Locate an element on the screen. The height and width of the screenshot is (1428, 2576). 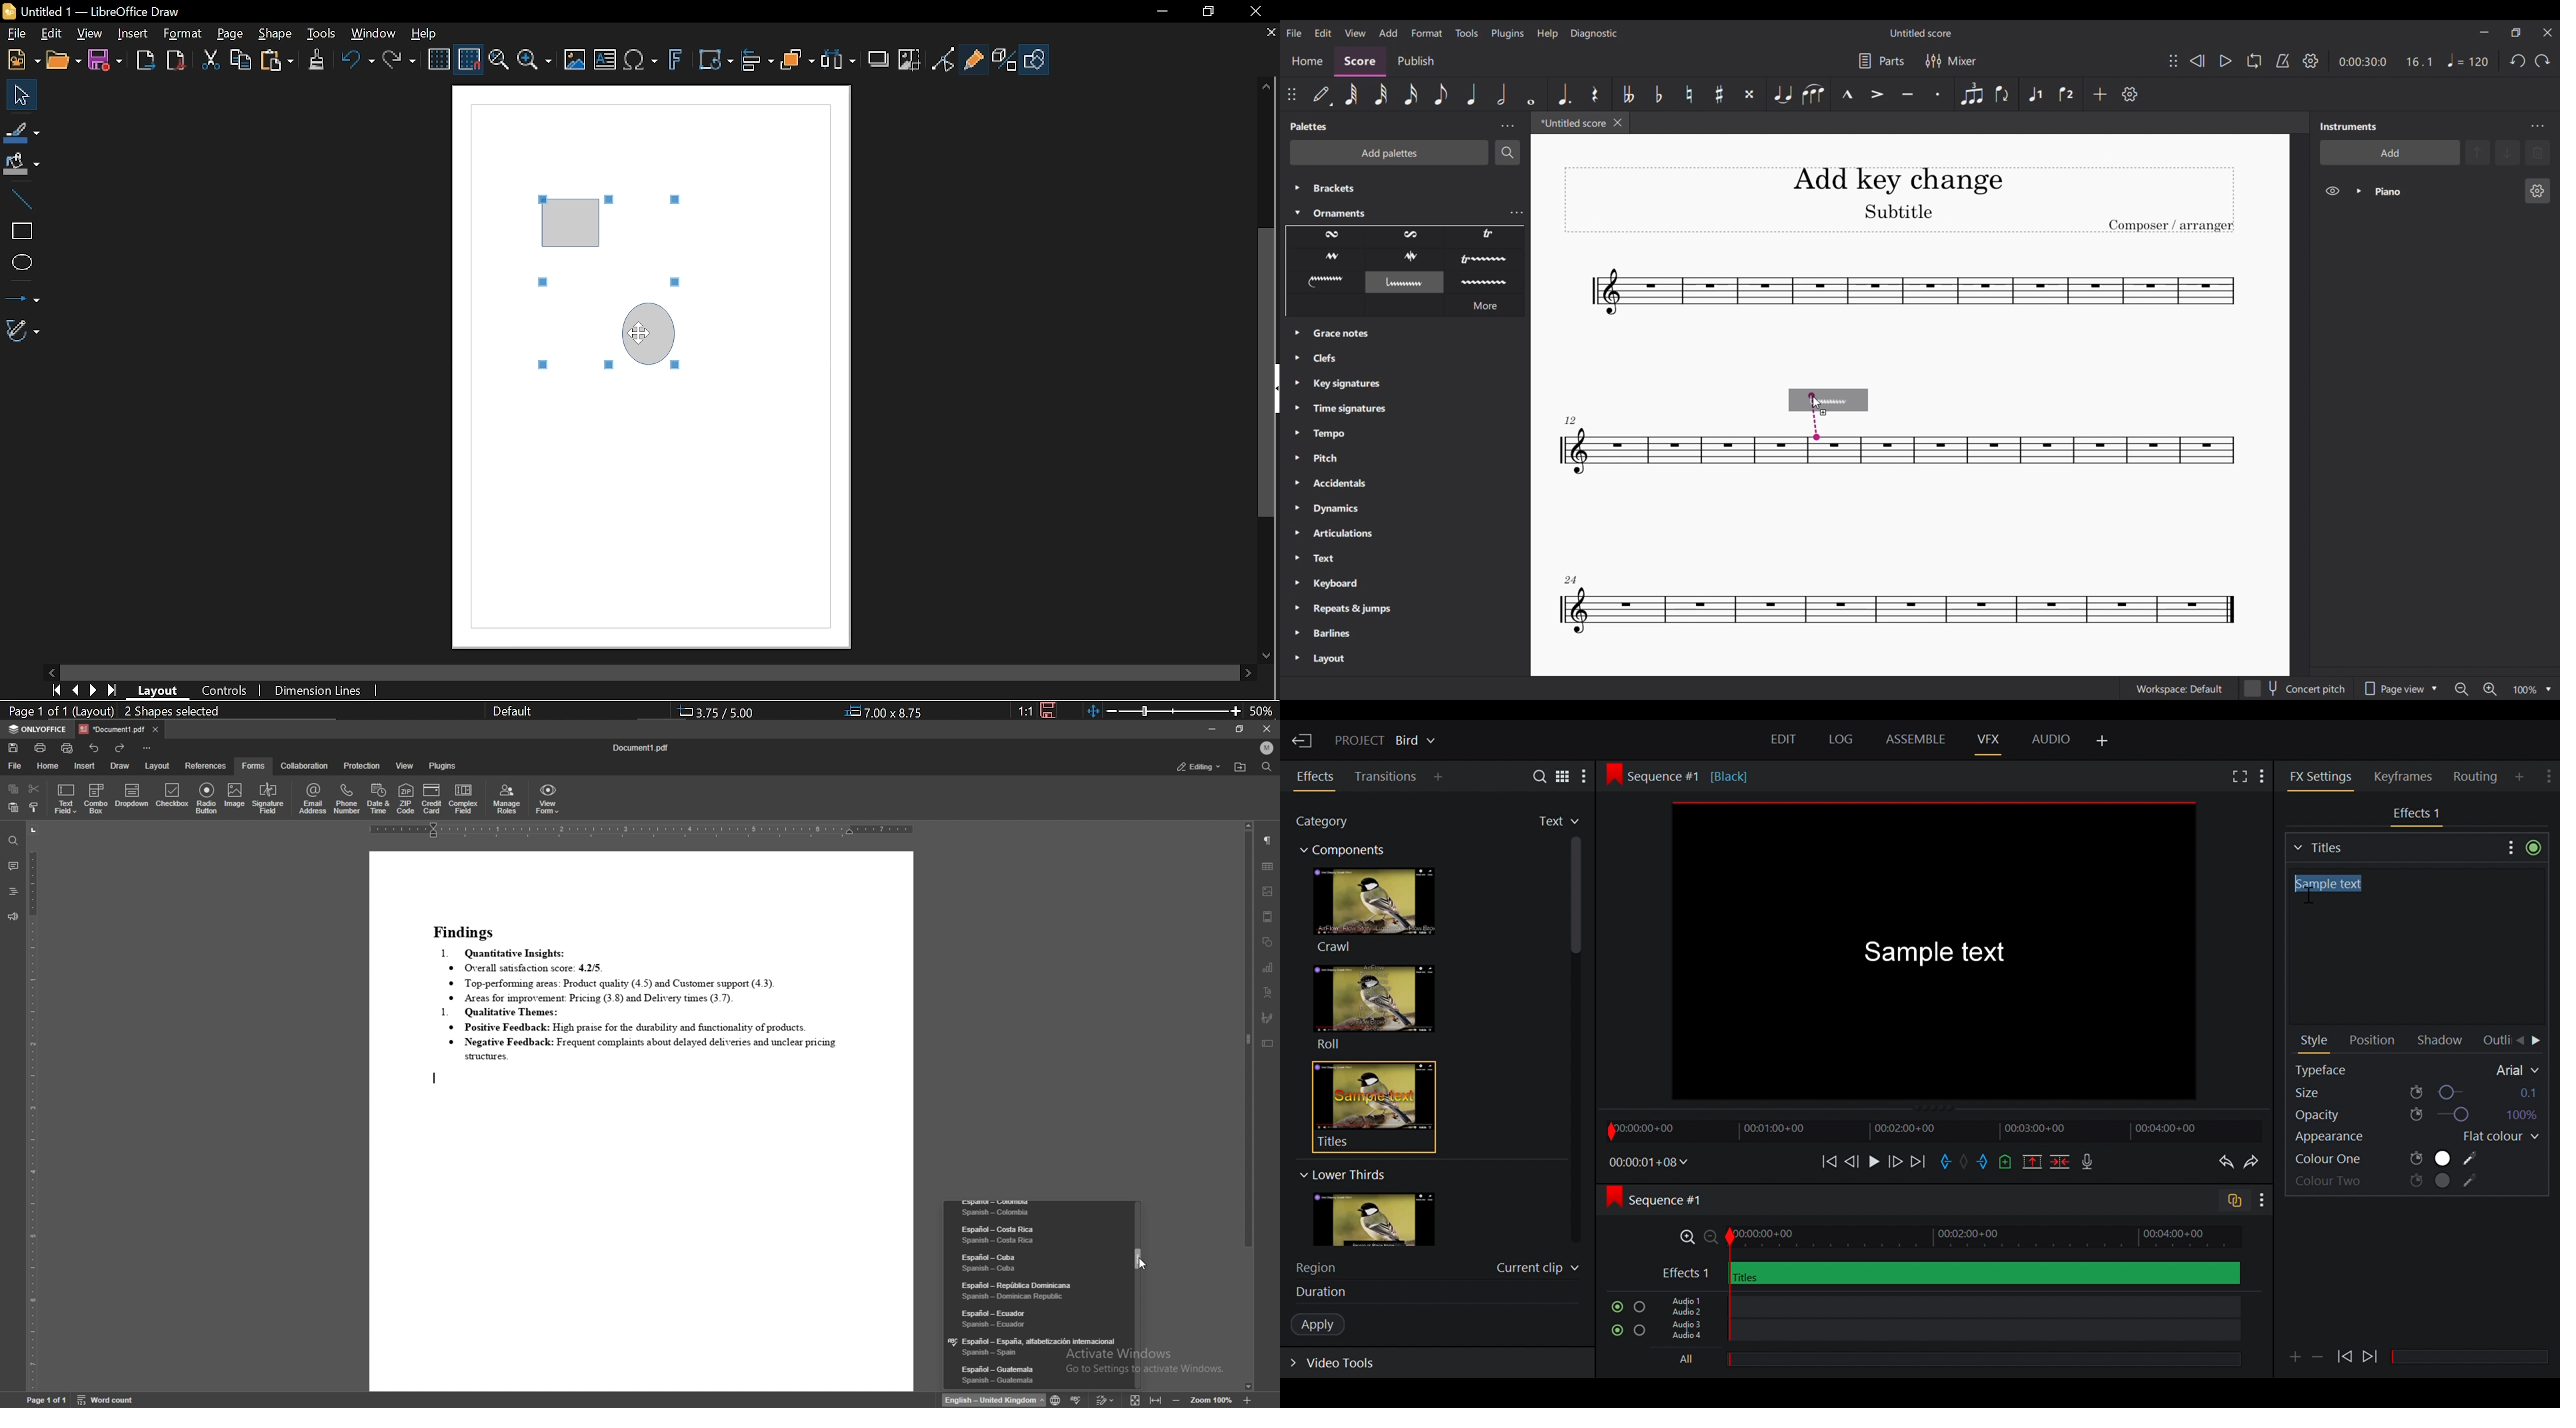
Cursor position unchanged after dragging ornament is located at coordinates (1817, 403).